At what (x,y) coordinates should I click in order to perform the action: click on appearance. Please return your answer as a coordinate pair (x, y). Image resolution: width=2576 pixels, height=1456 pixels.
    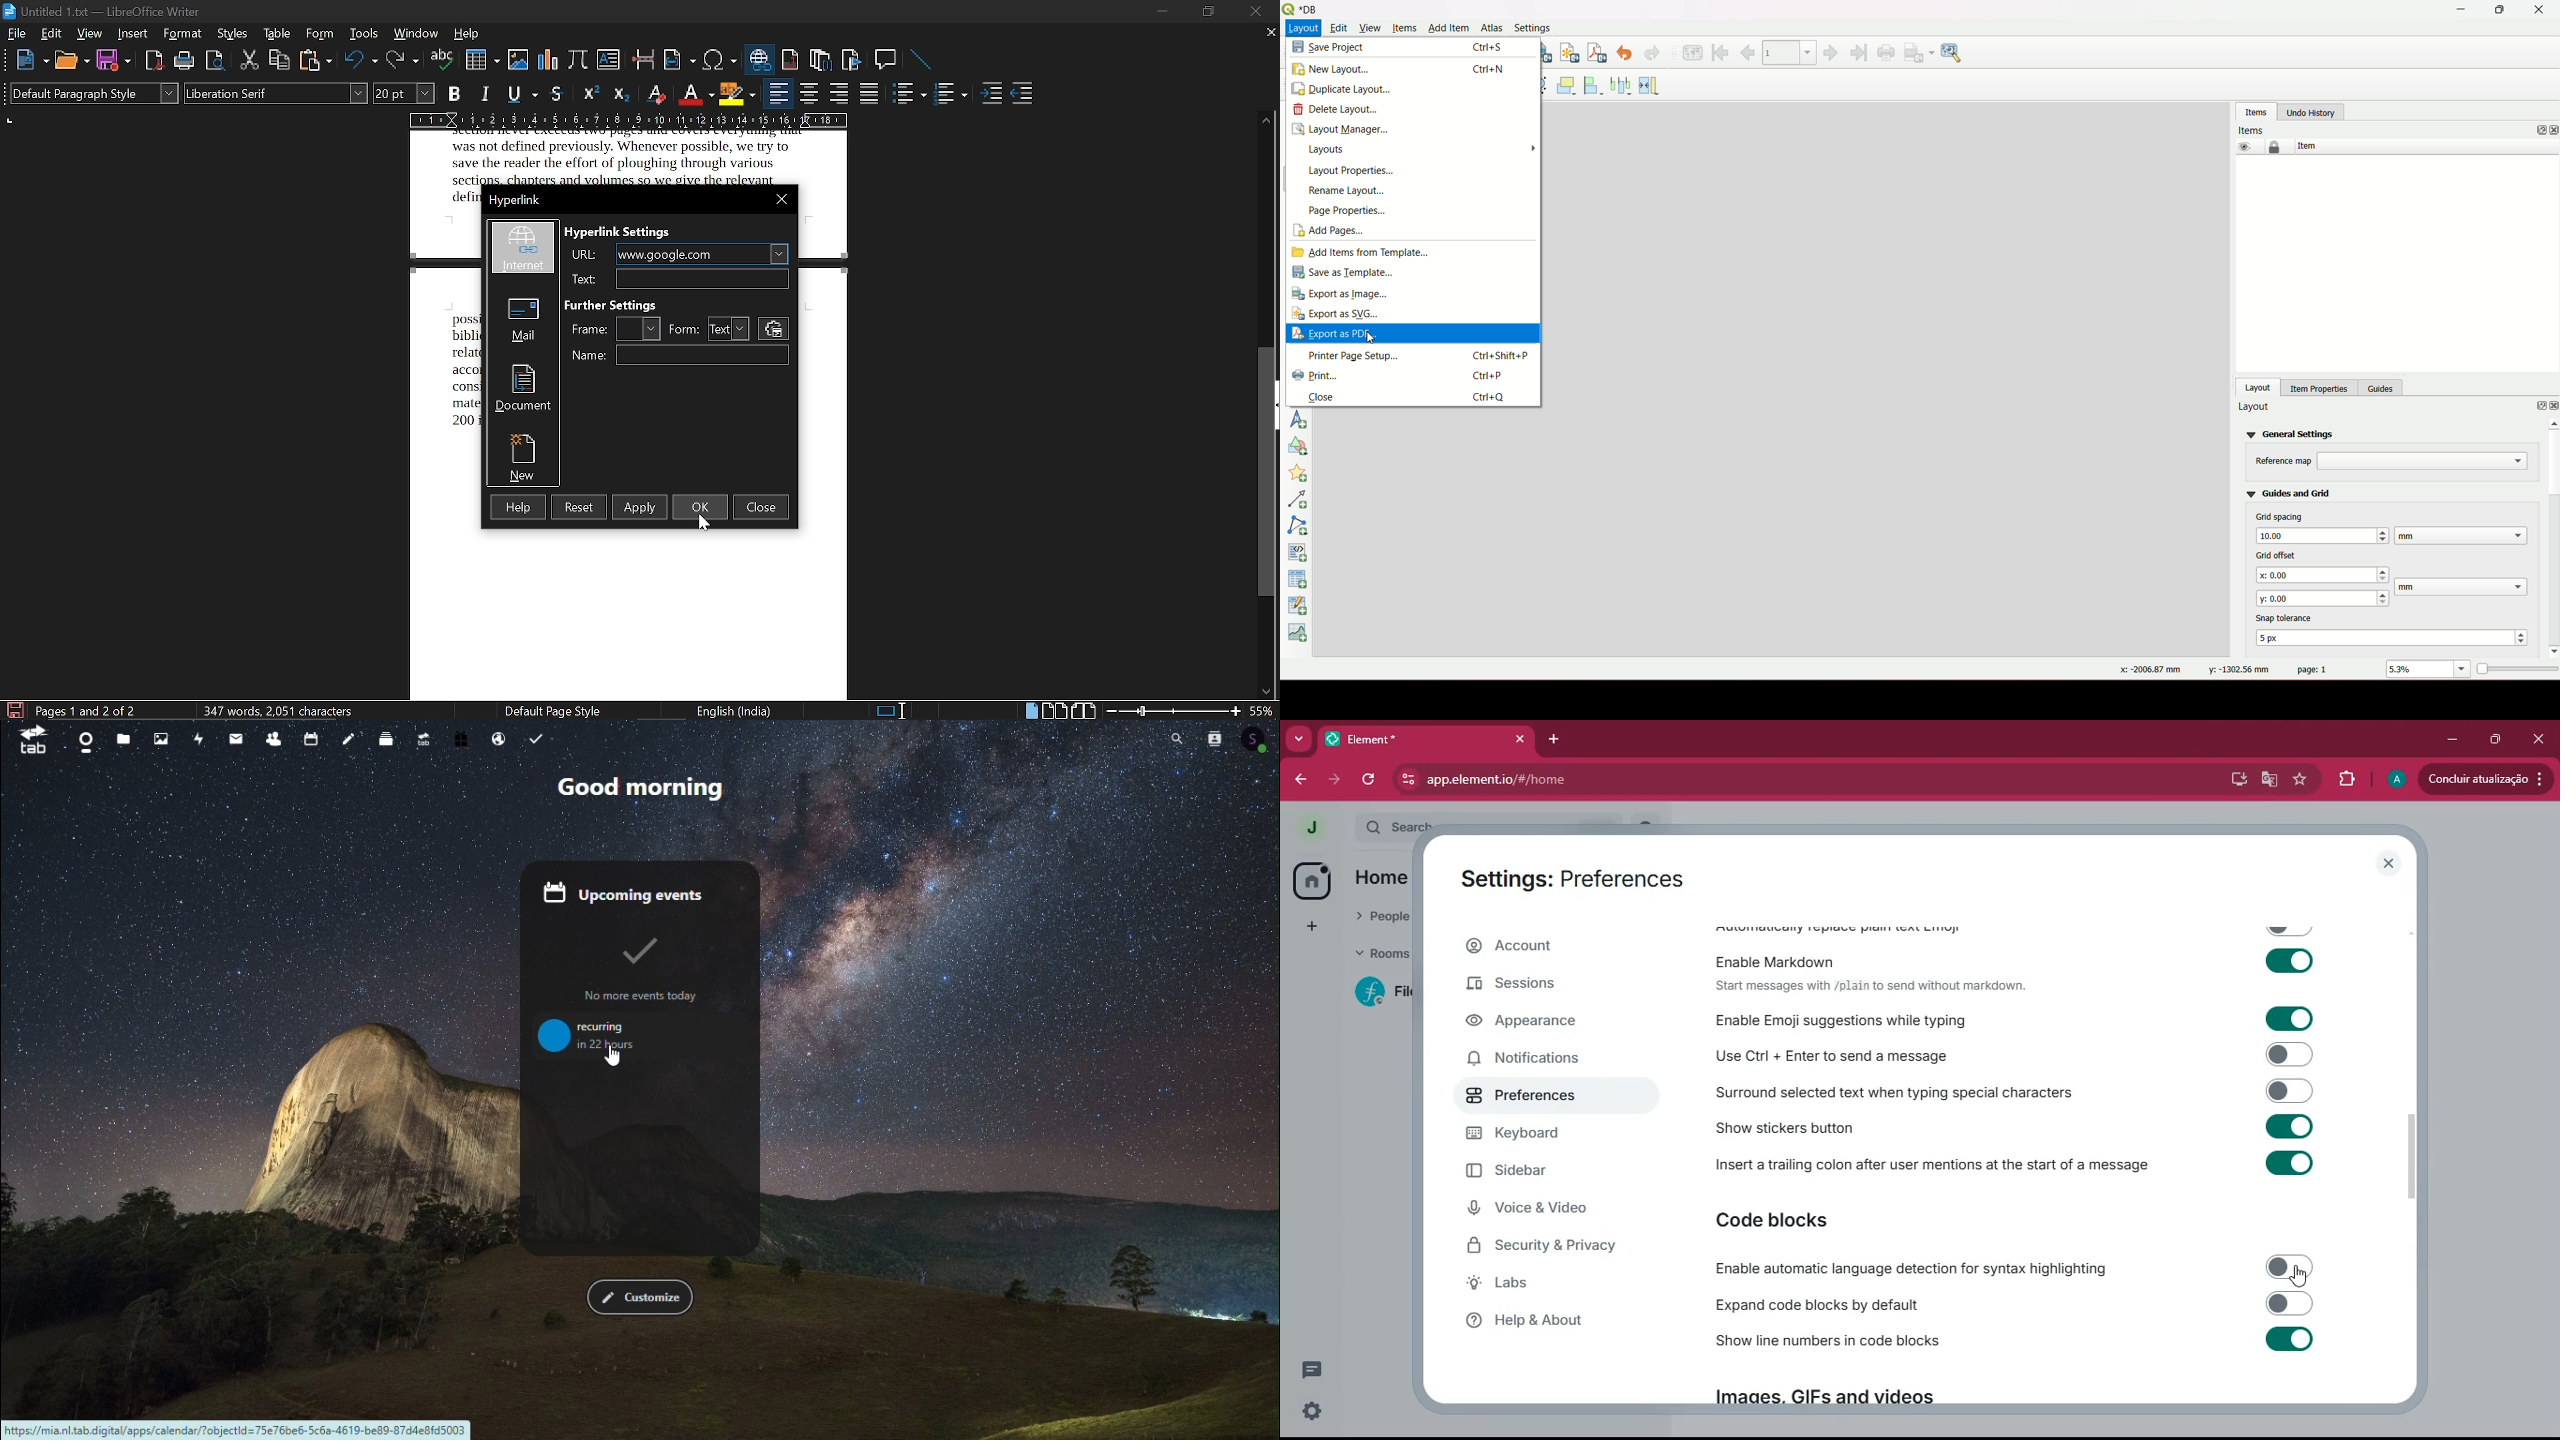
    Looking at the image, I should click on (1541, 1024).